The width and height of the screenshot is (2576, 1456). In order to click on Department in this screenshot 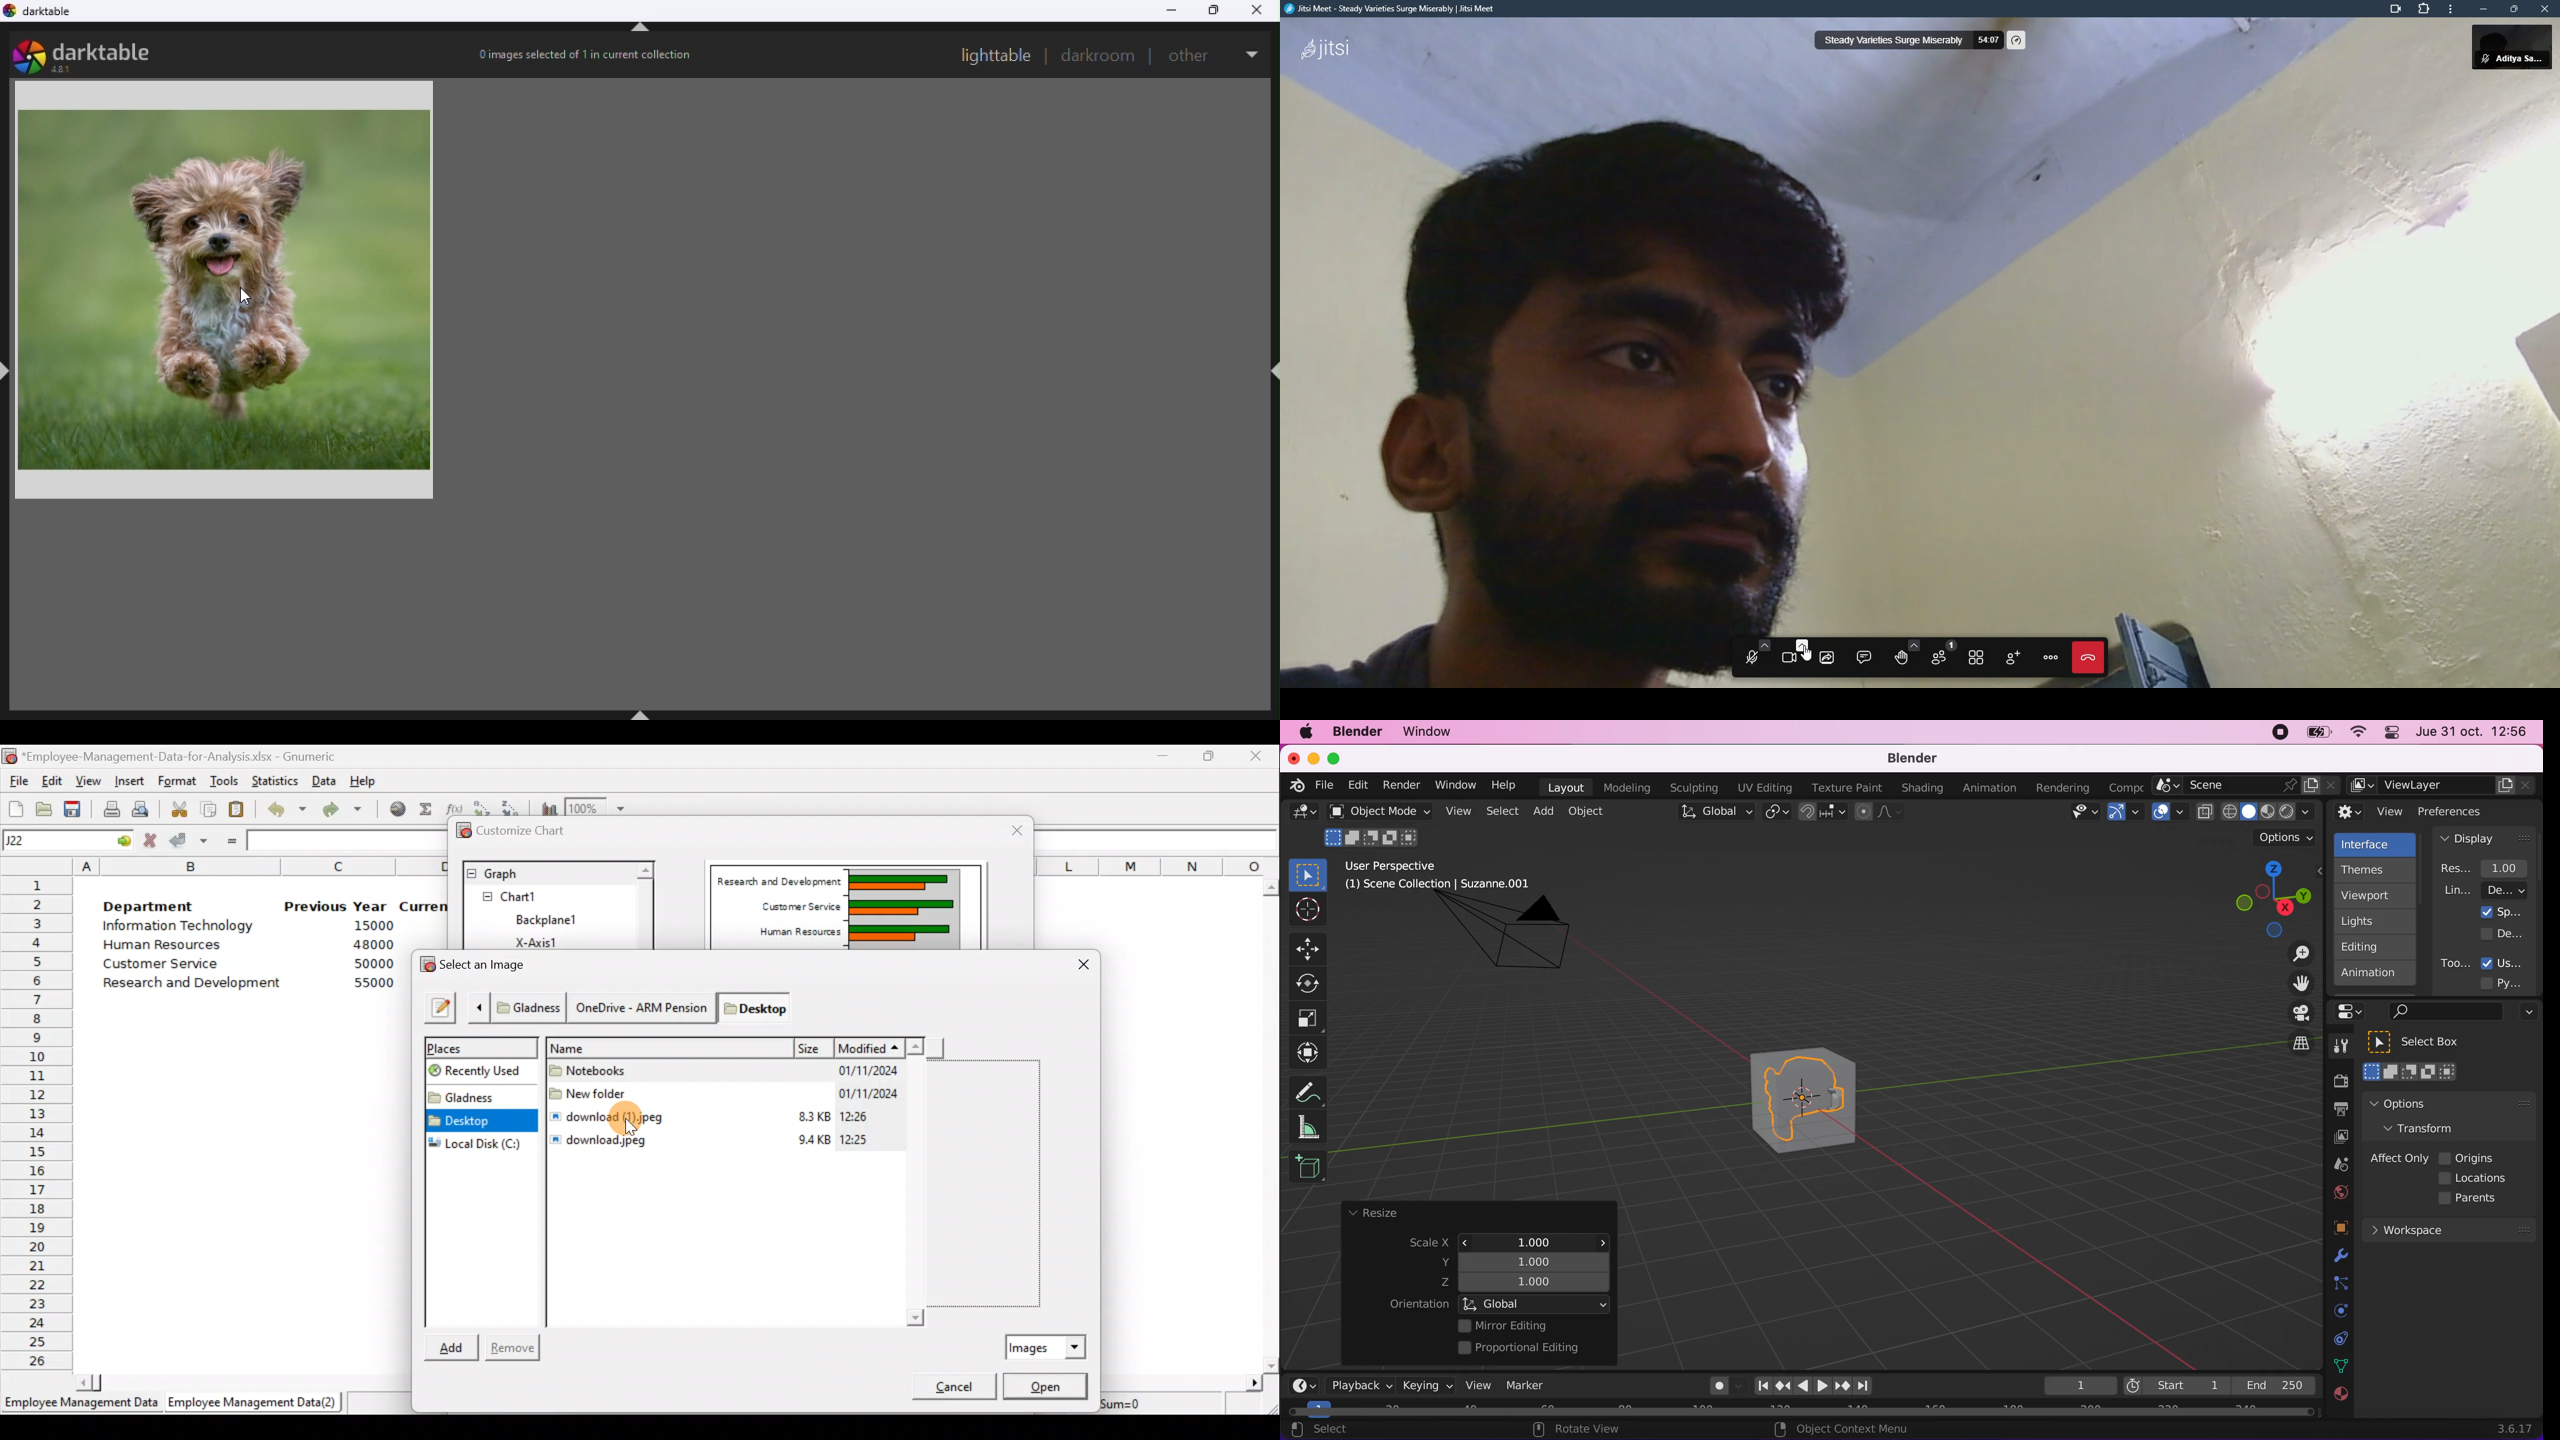, I will do `click(159, 907)`.